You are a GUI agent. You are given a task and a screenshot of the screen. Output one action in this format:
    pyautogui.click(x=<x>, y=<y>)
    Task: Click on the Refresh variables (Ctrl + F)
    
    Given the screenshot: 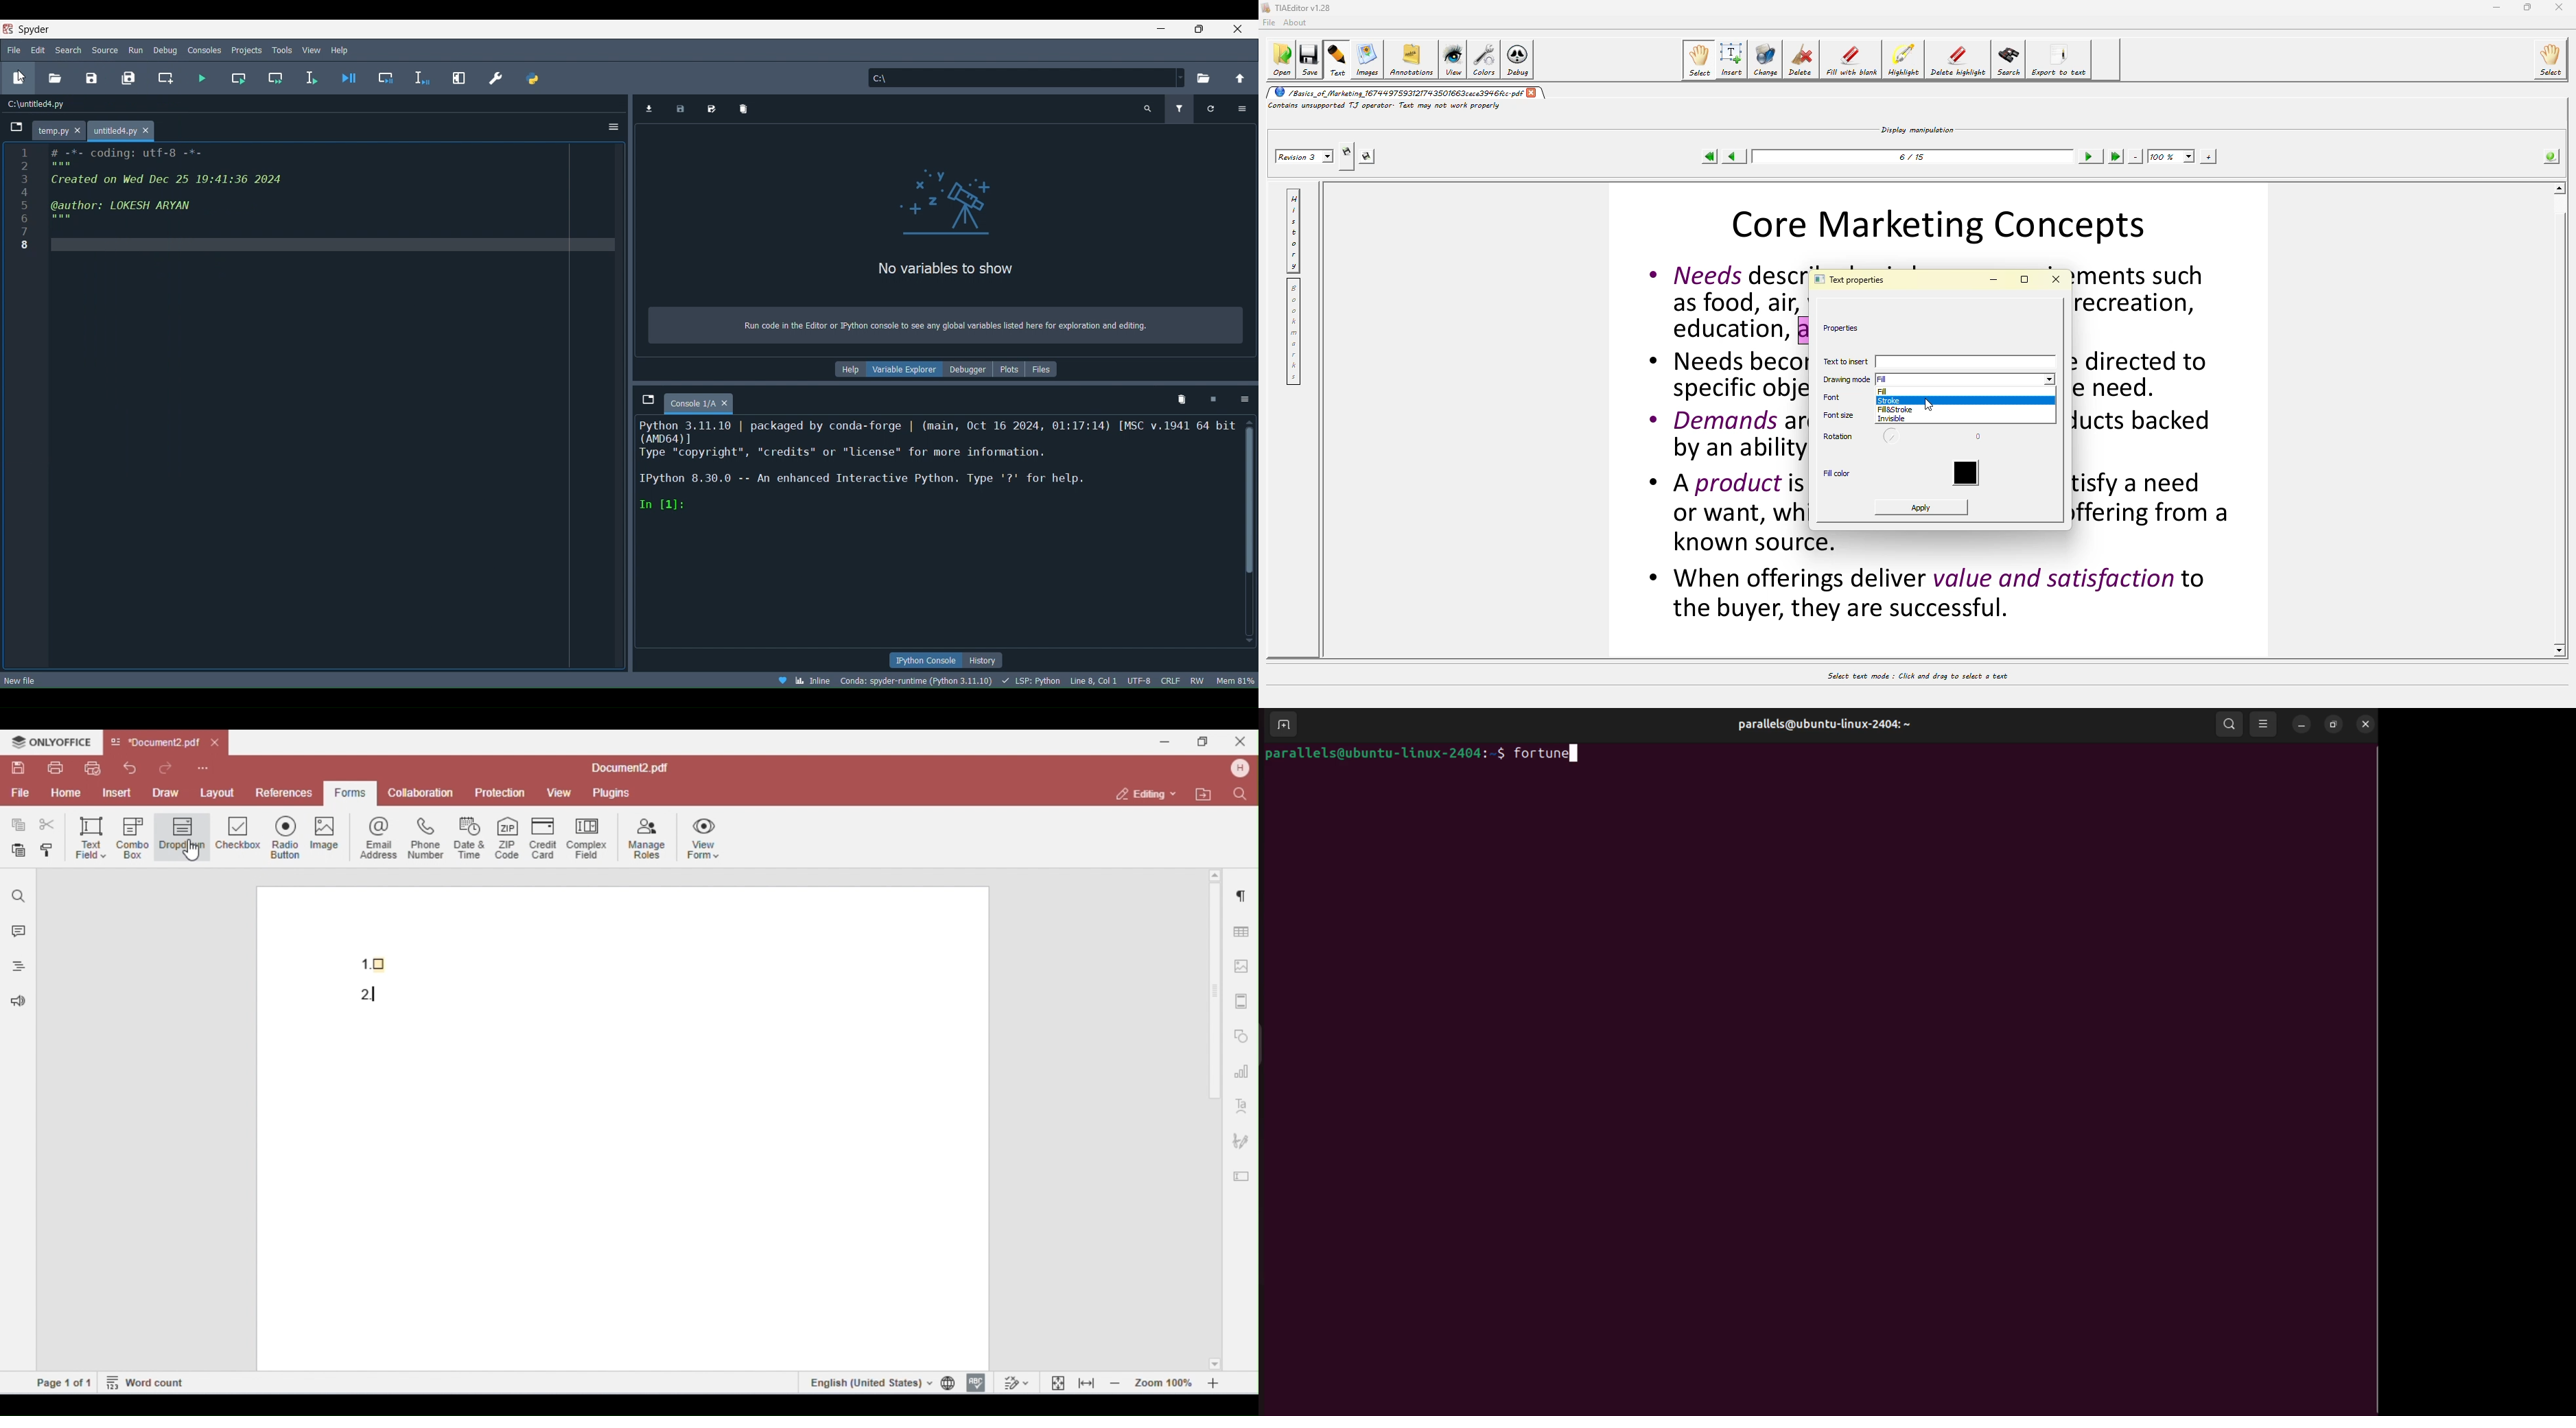 What is the action you would take?
    pyautogui.click(x=1211, y=108)
    